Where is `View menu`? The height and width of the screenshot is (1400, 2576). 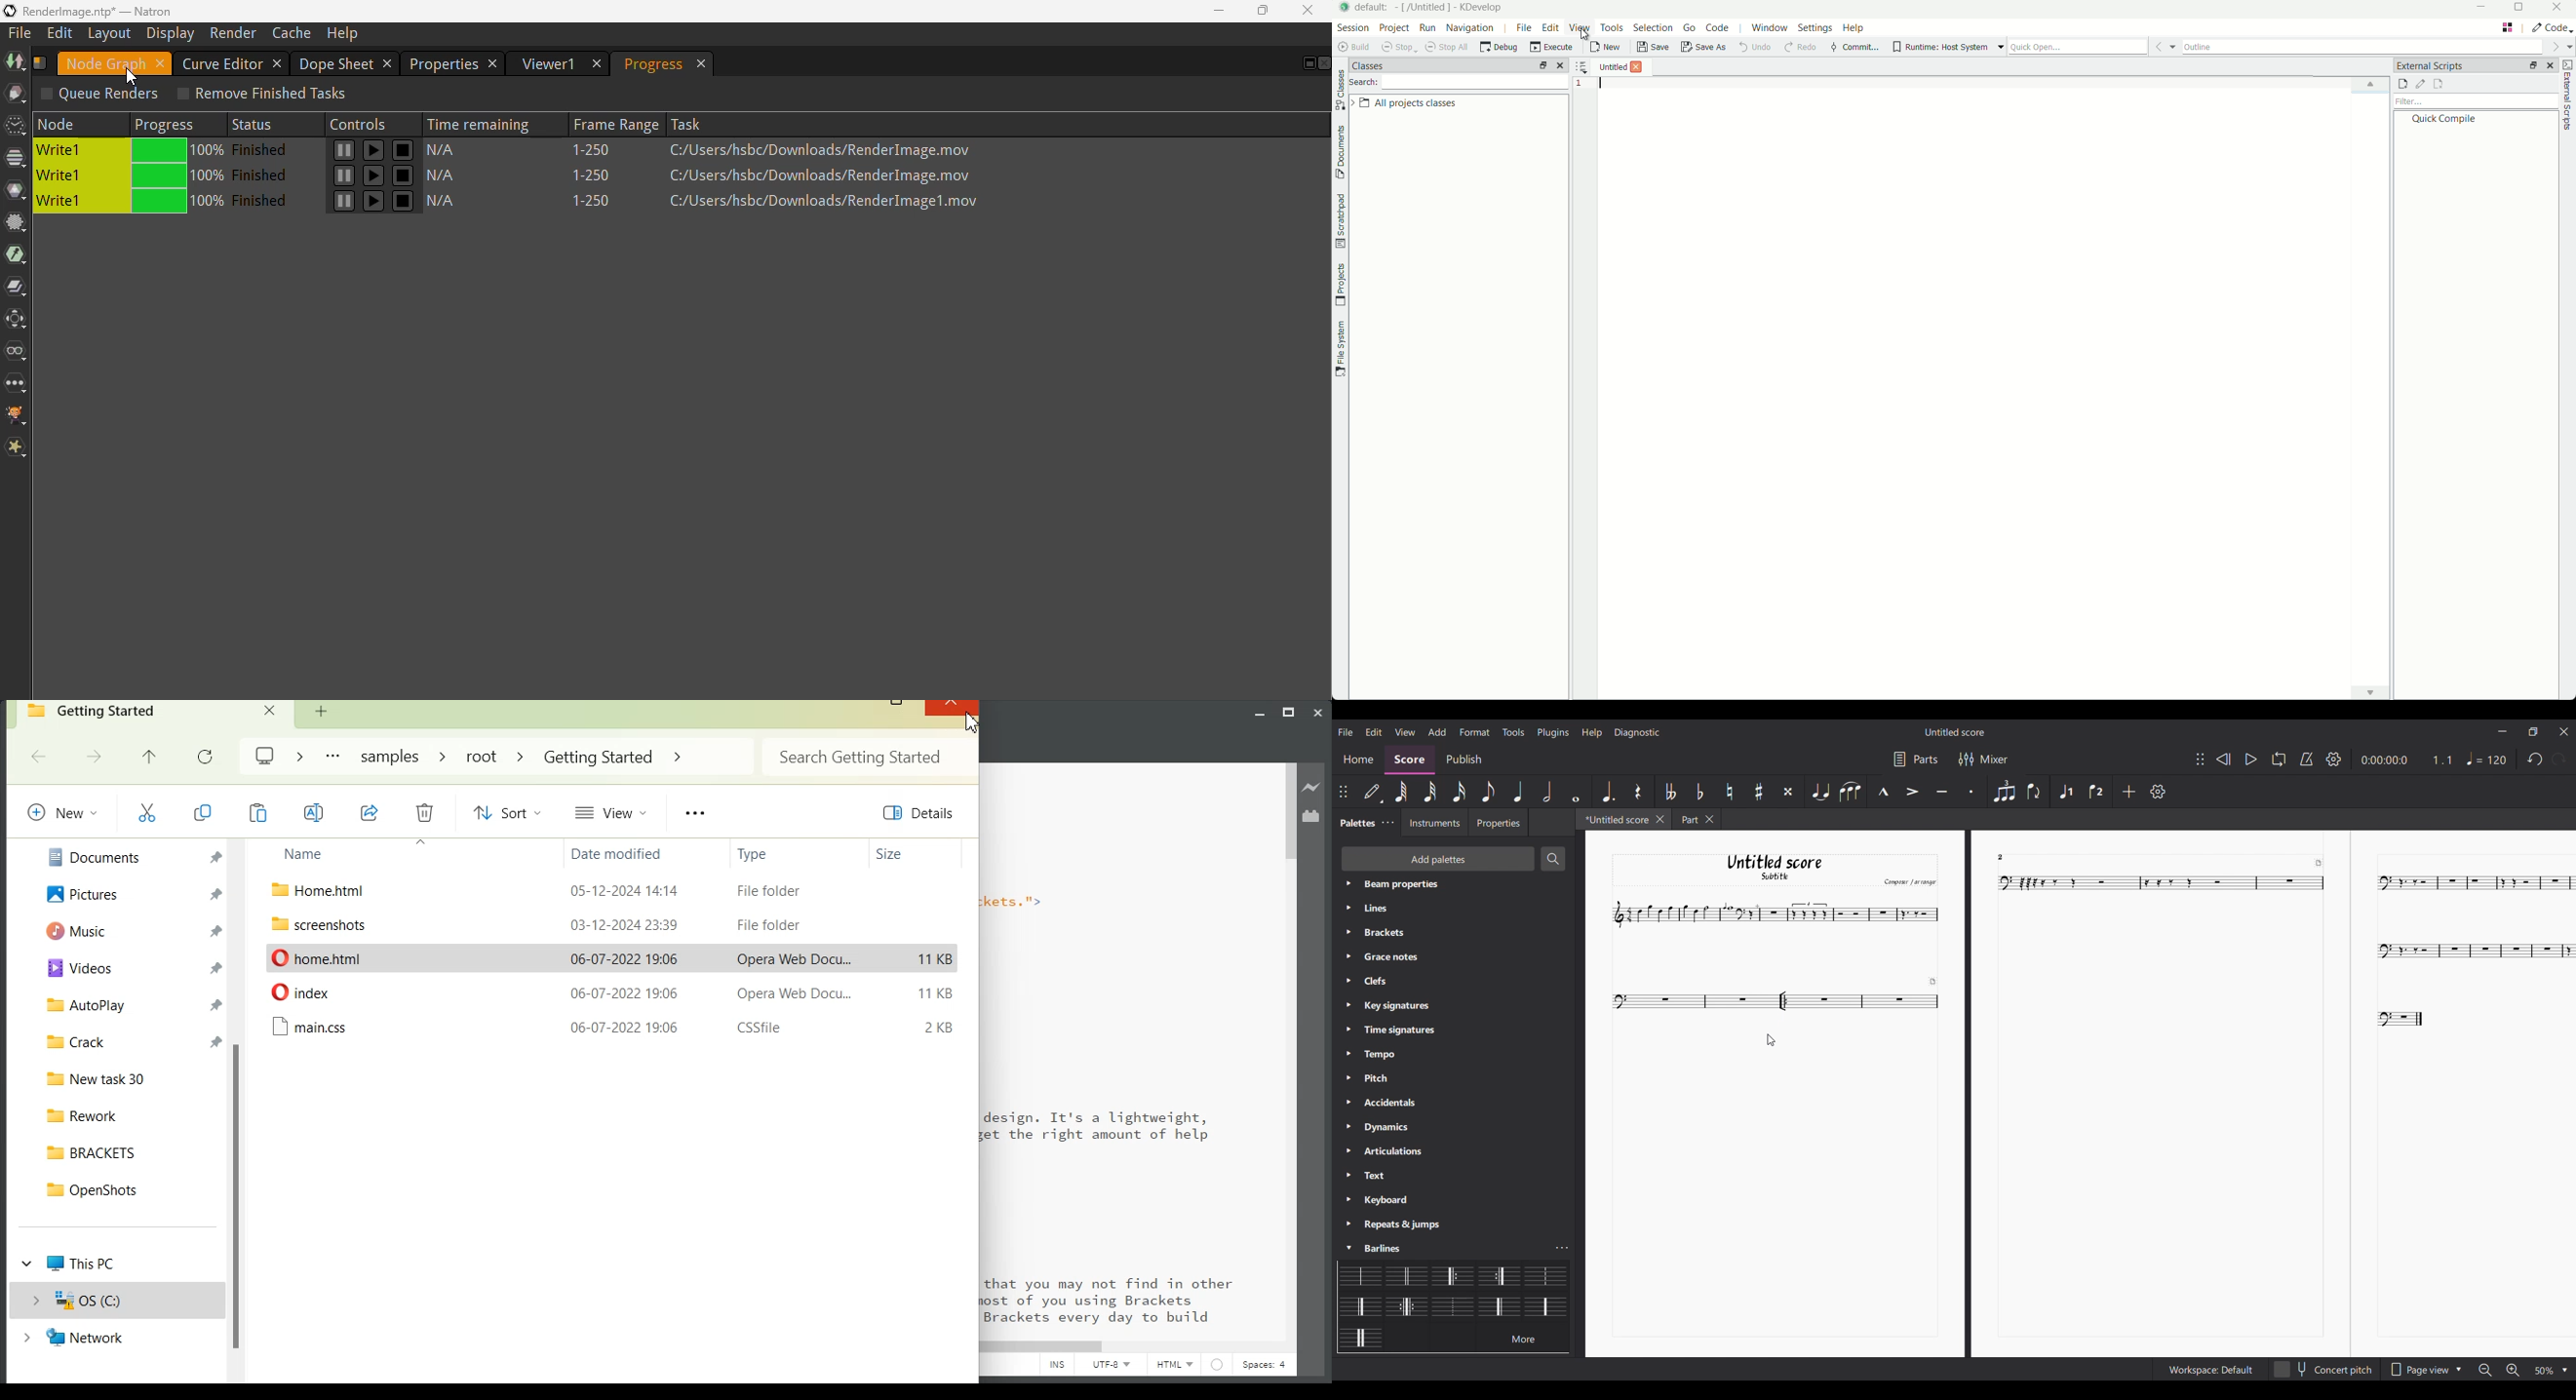
View menu is located at coordinates (1405, 731).